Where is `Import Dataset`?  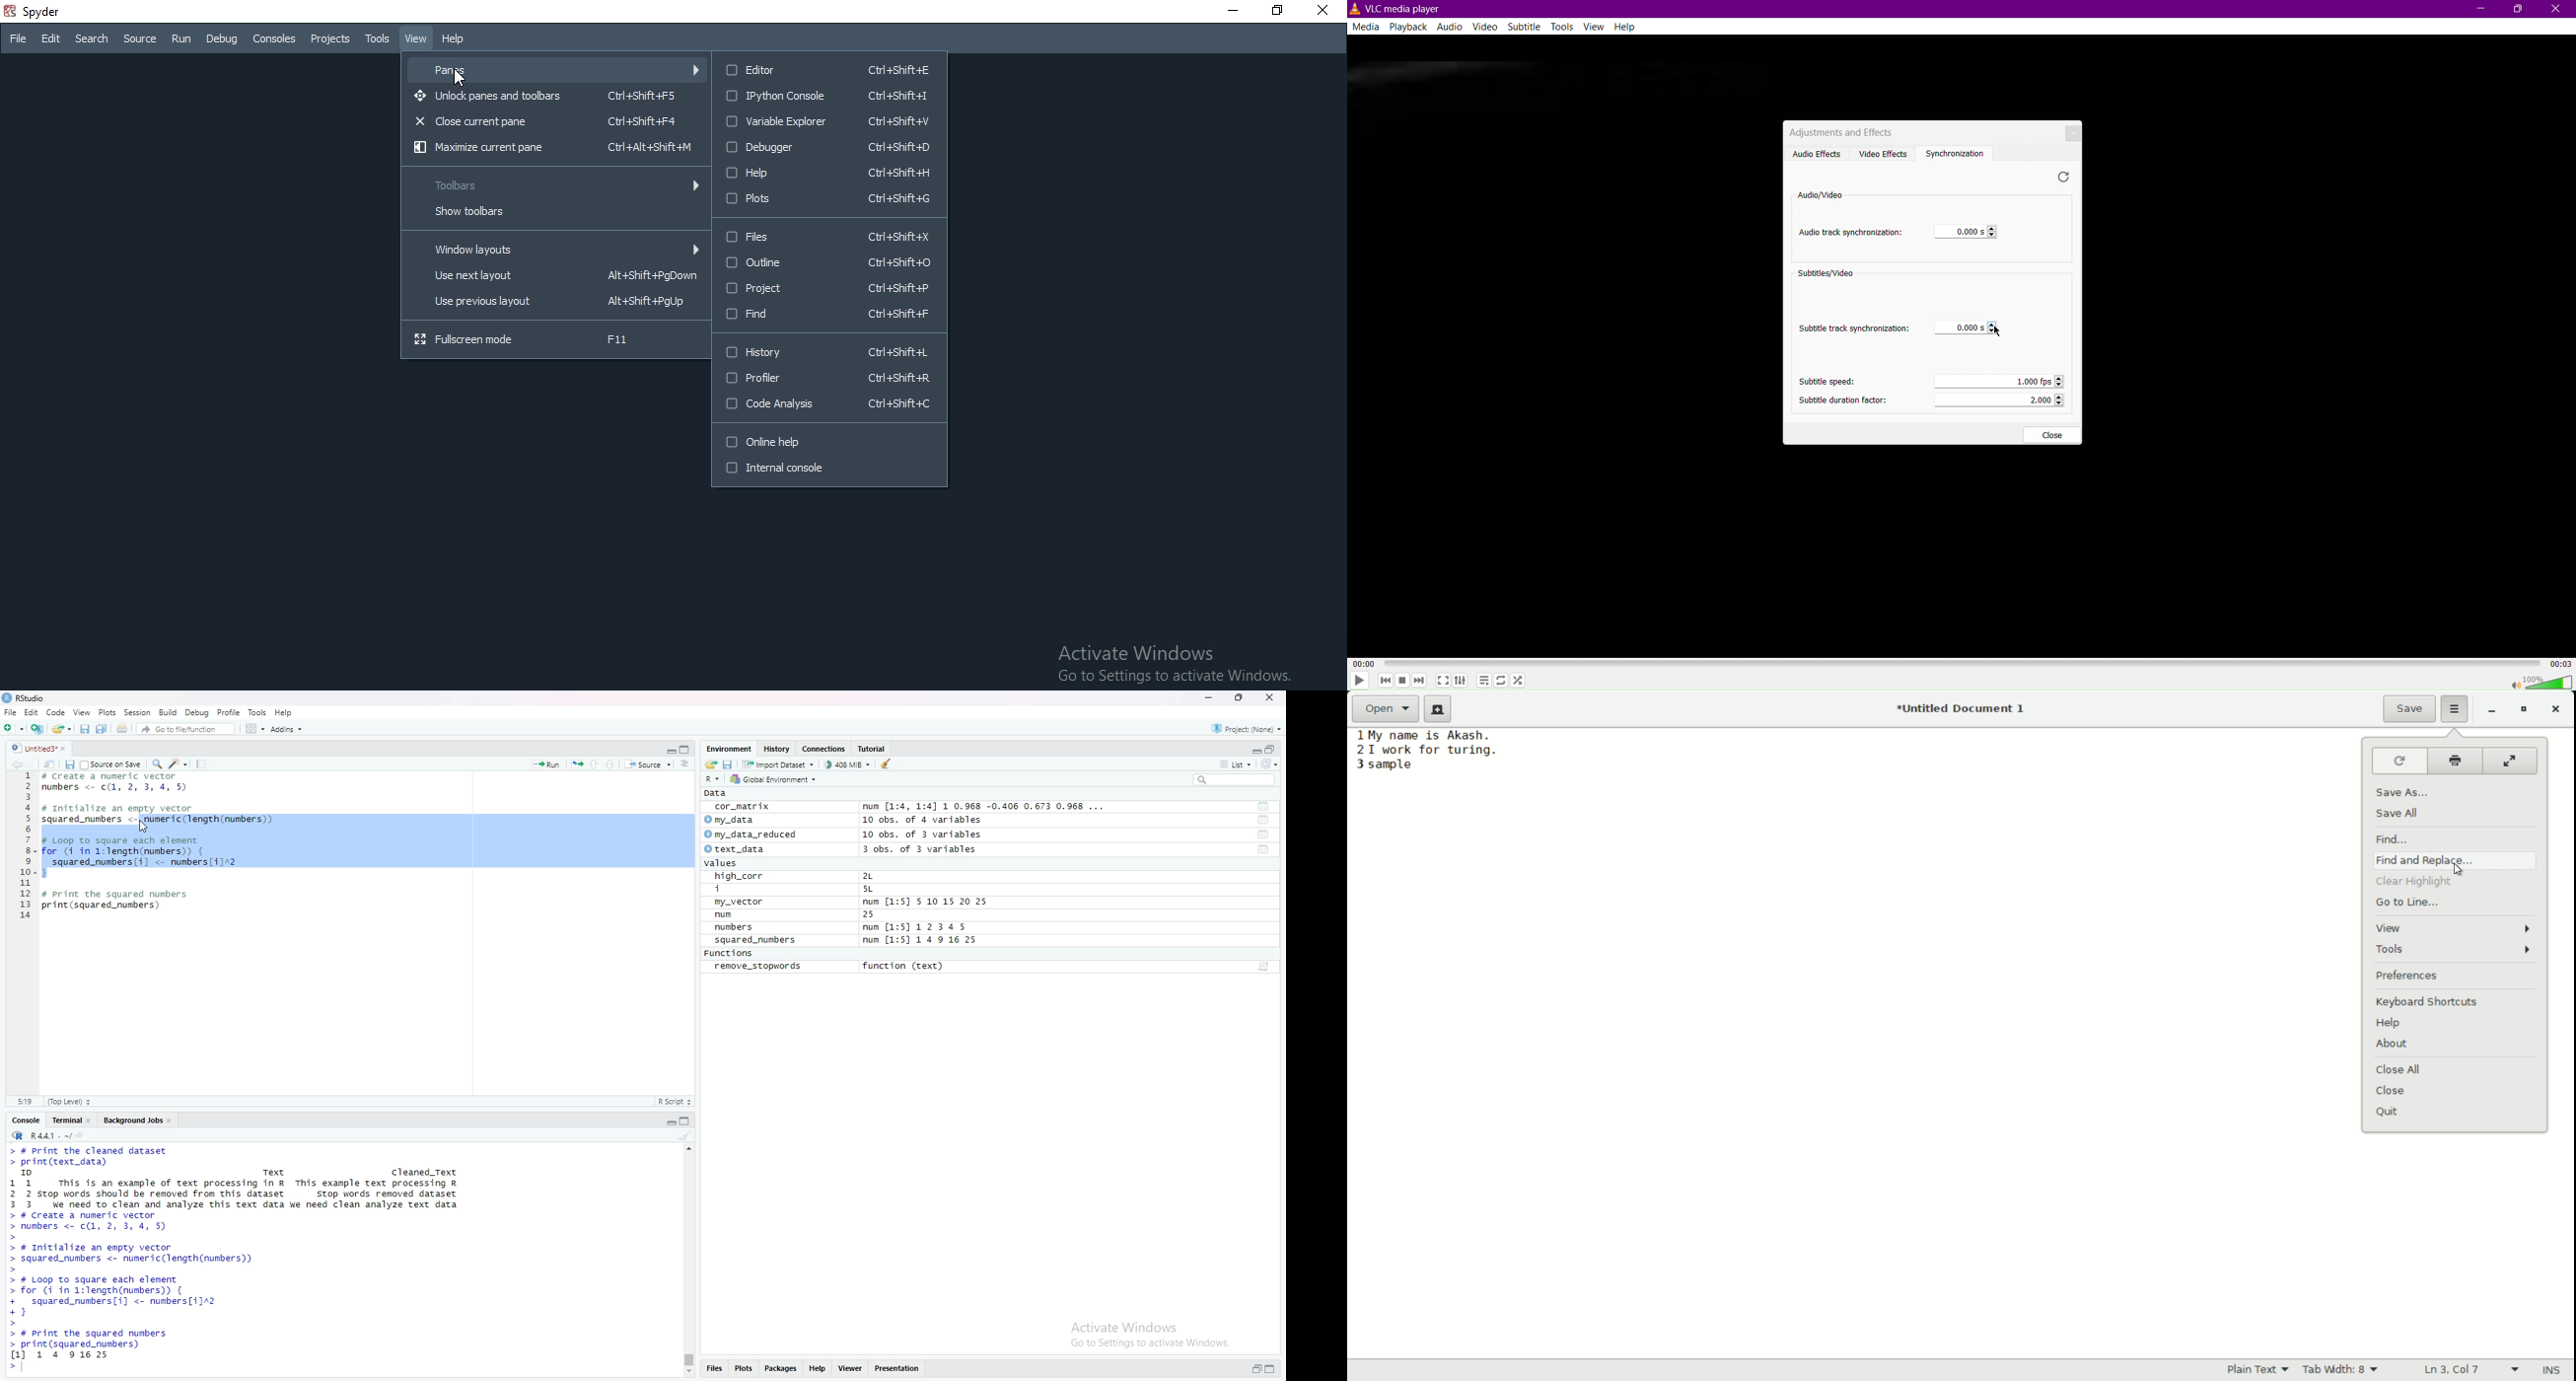 Import Dataset is located at coordinates (778, 764).